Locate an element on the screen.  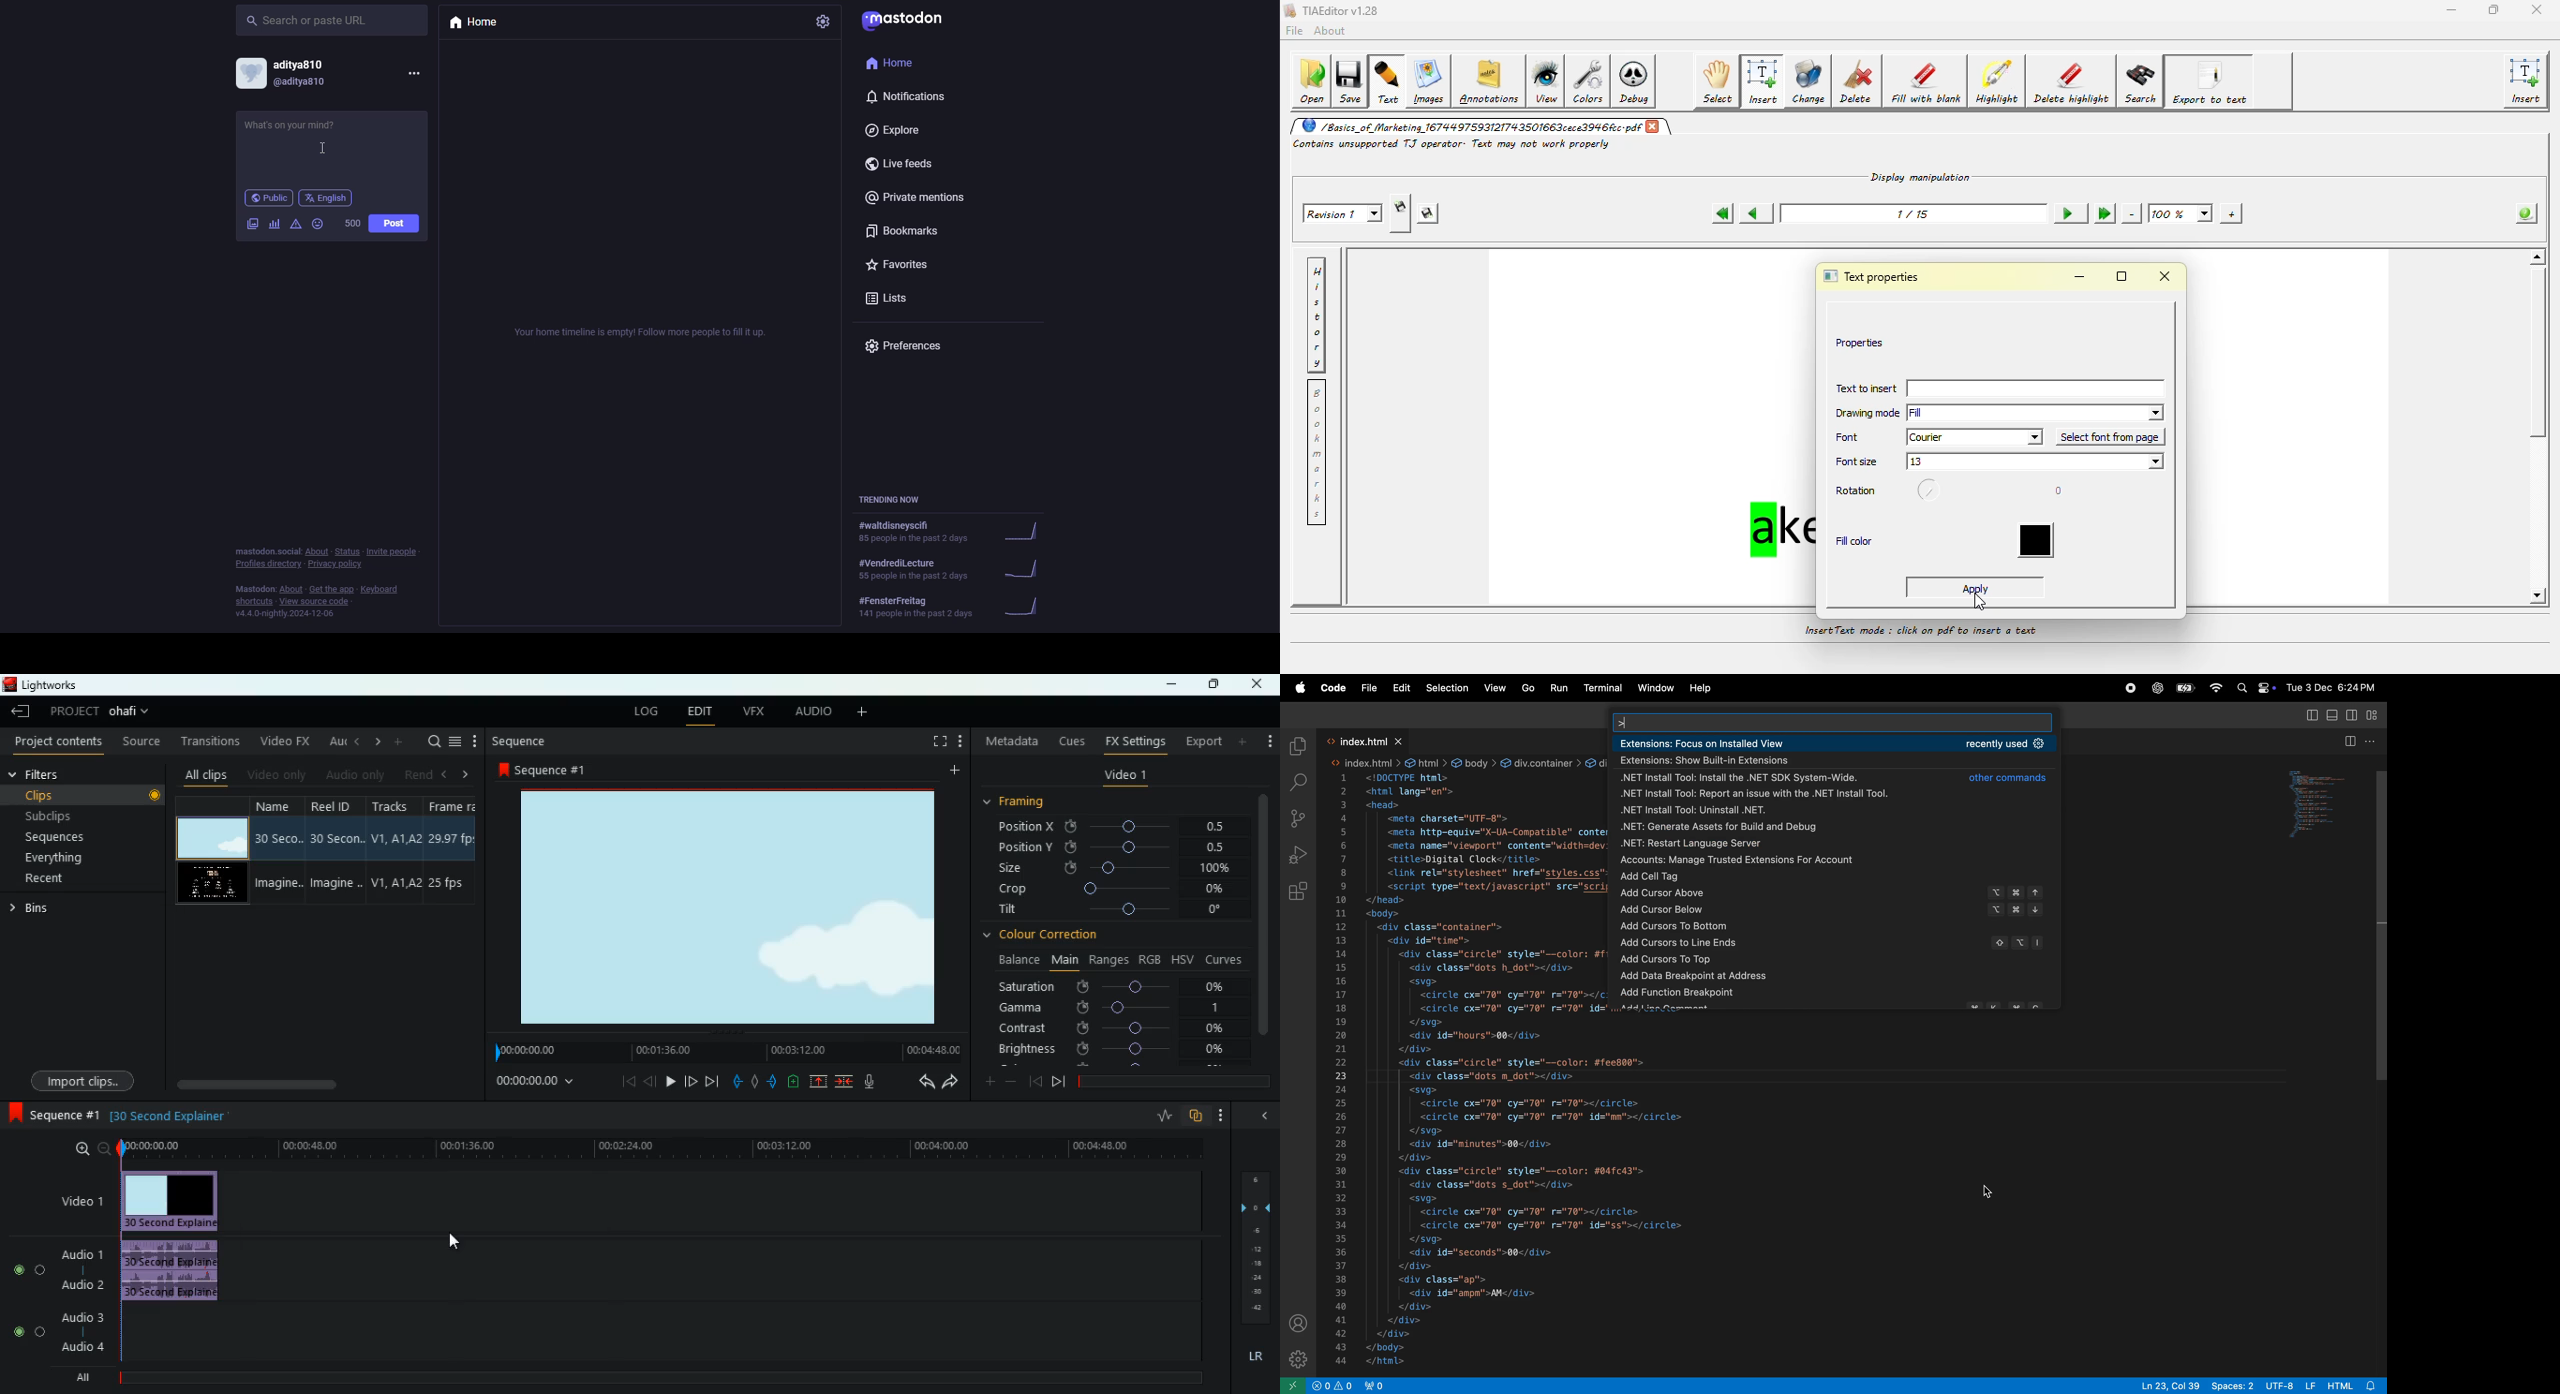
Code is located at coordinates (1332, 686).